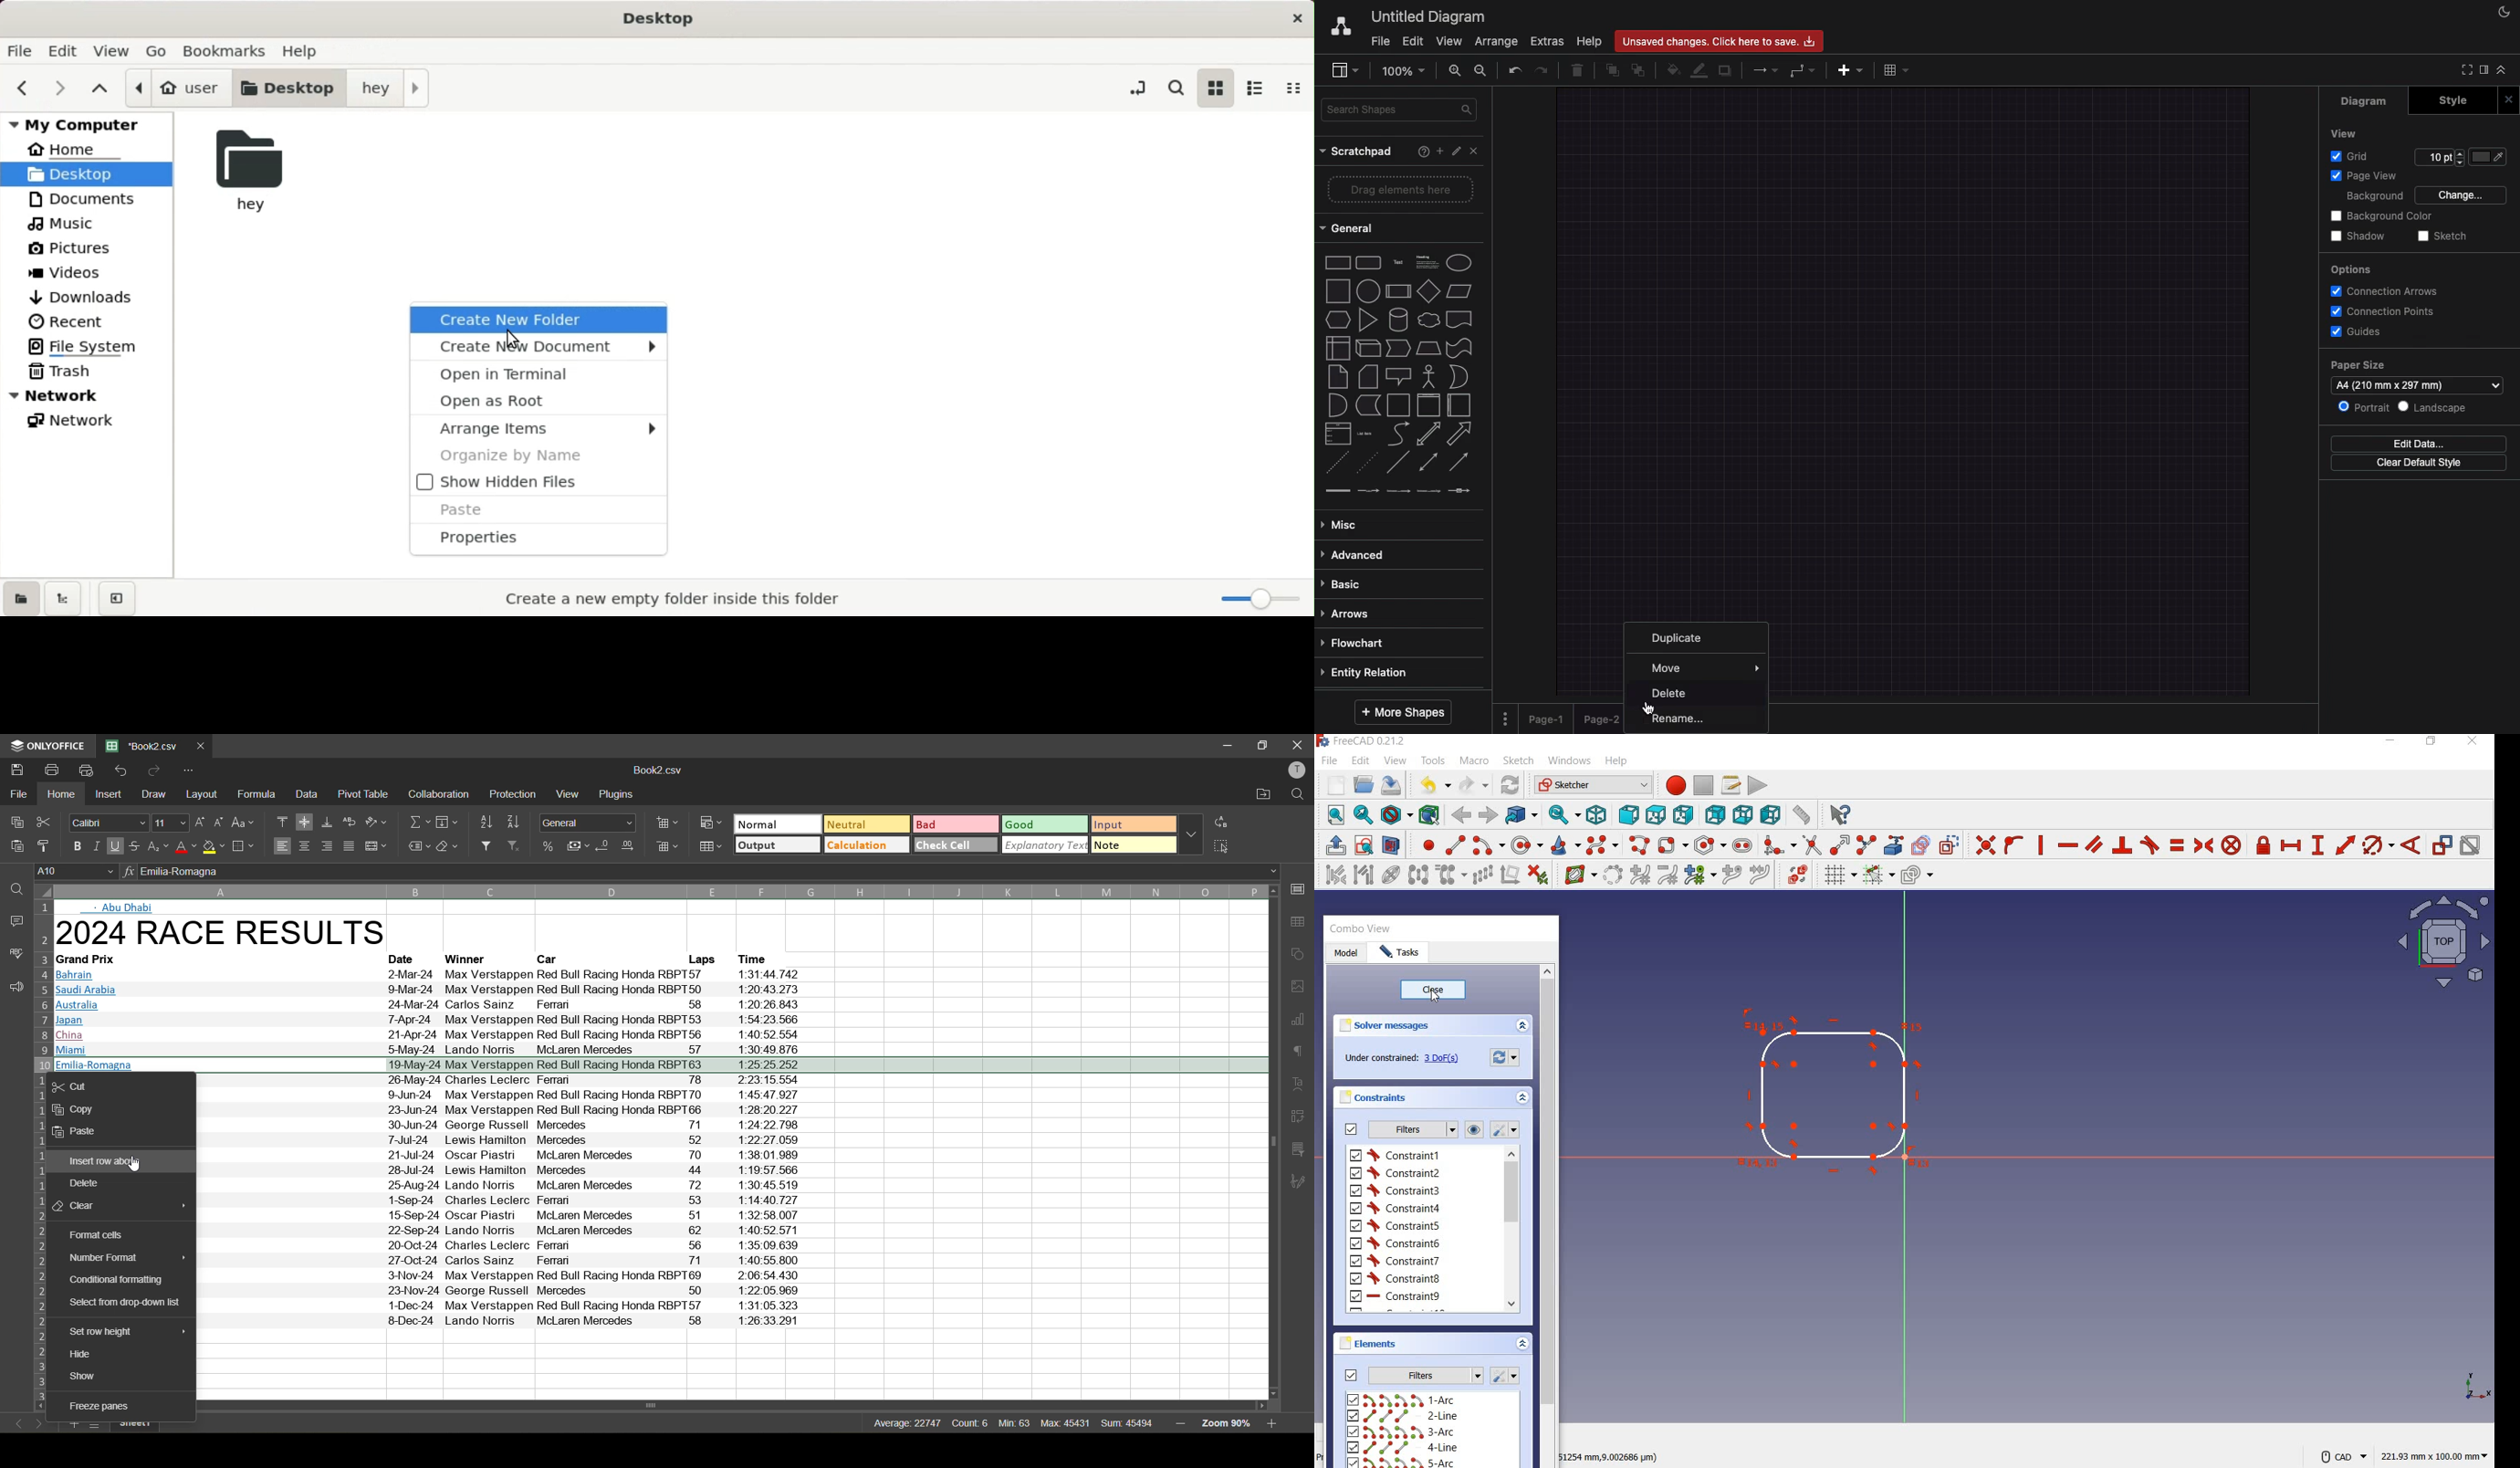 Image resolution: width=2520 pixels, height=1484 pixels. Describe the element at coordinates (1301, 889) in the screenshot. I see `call settings` at that location.